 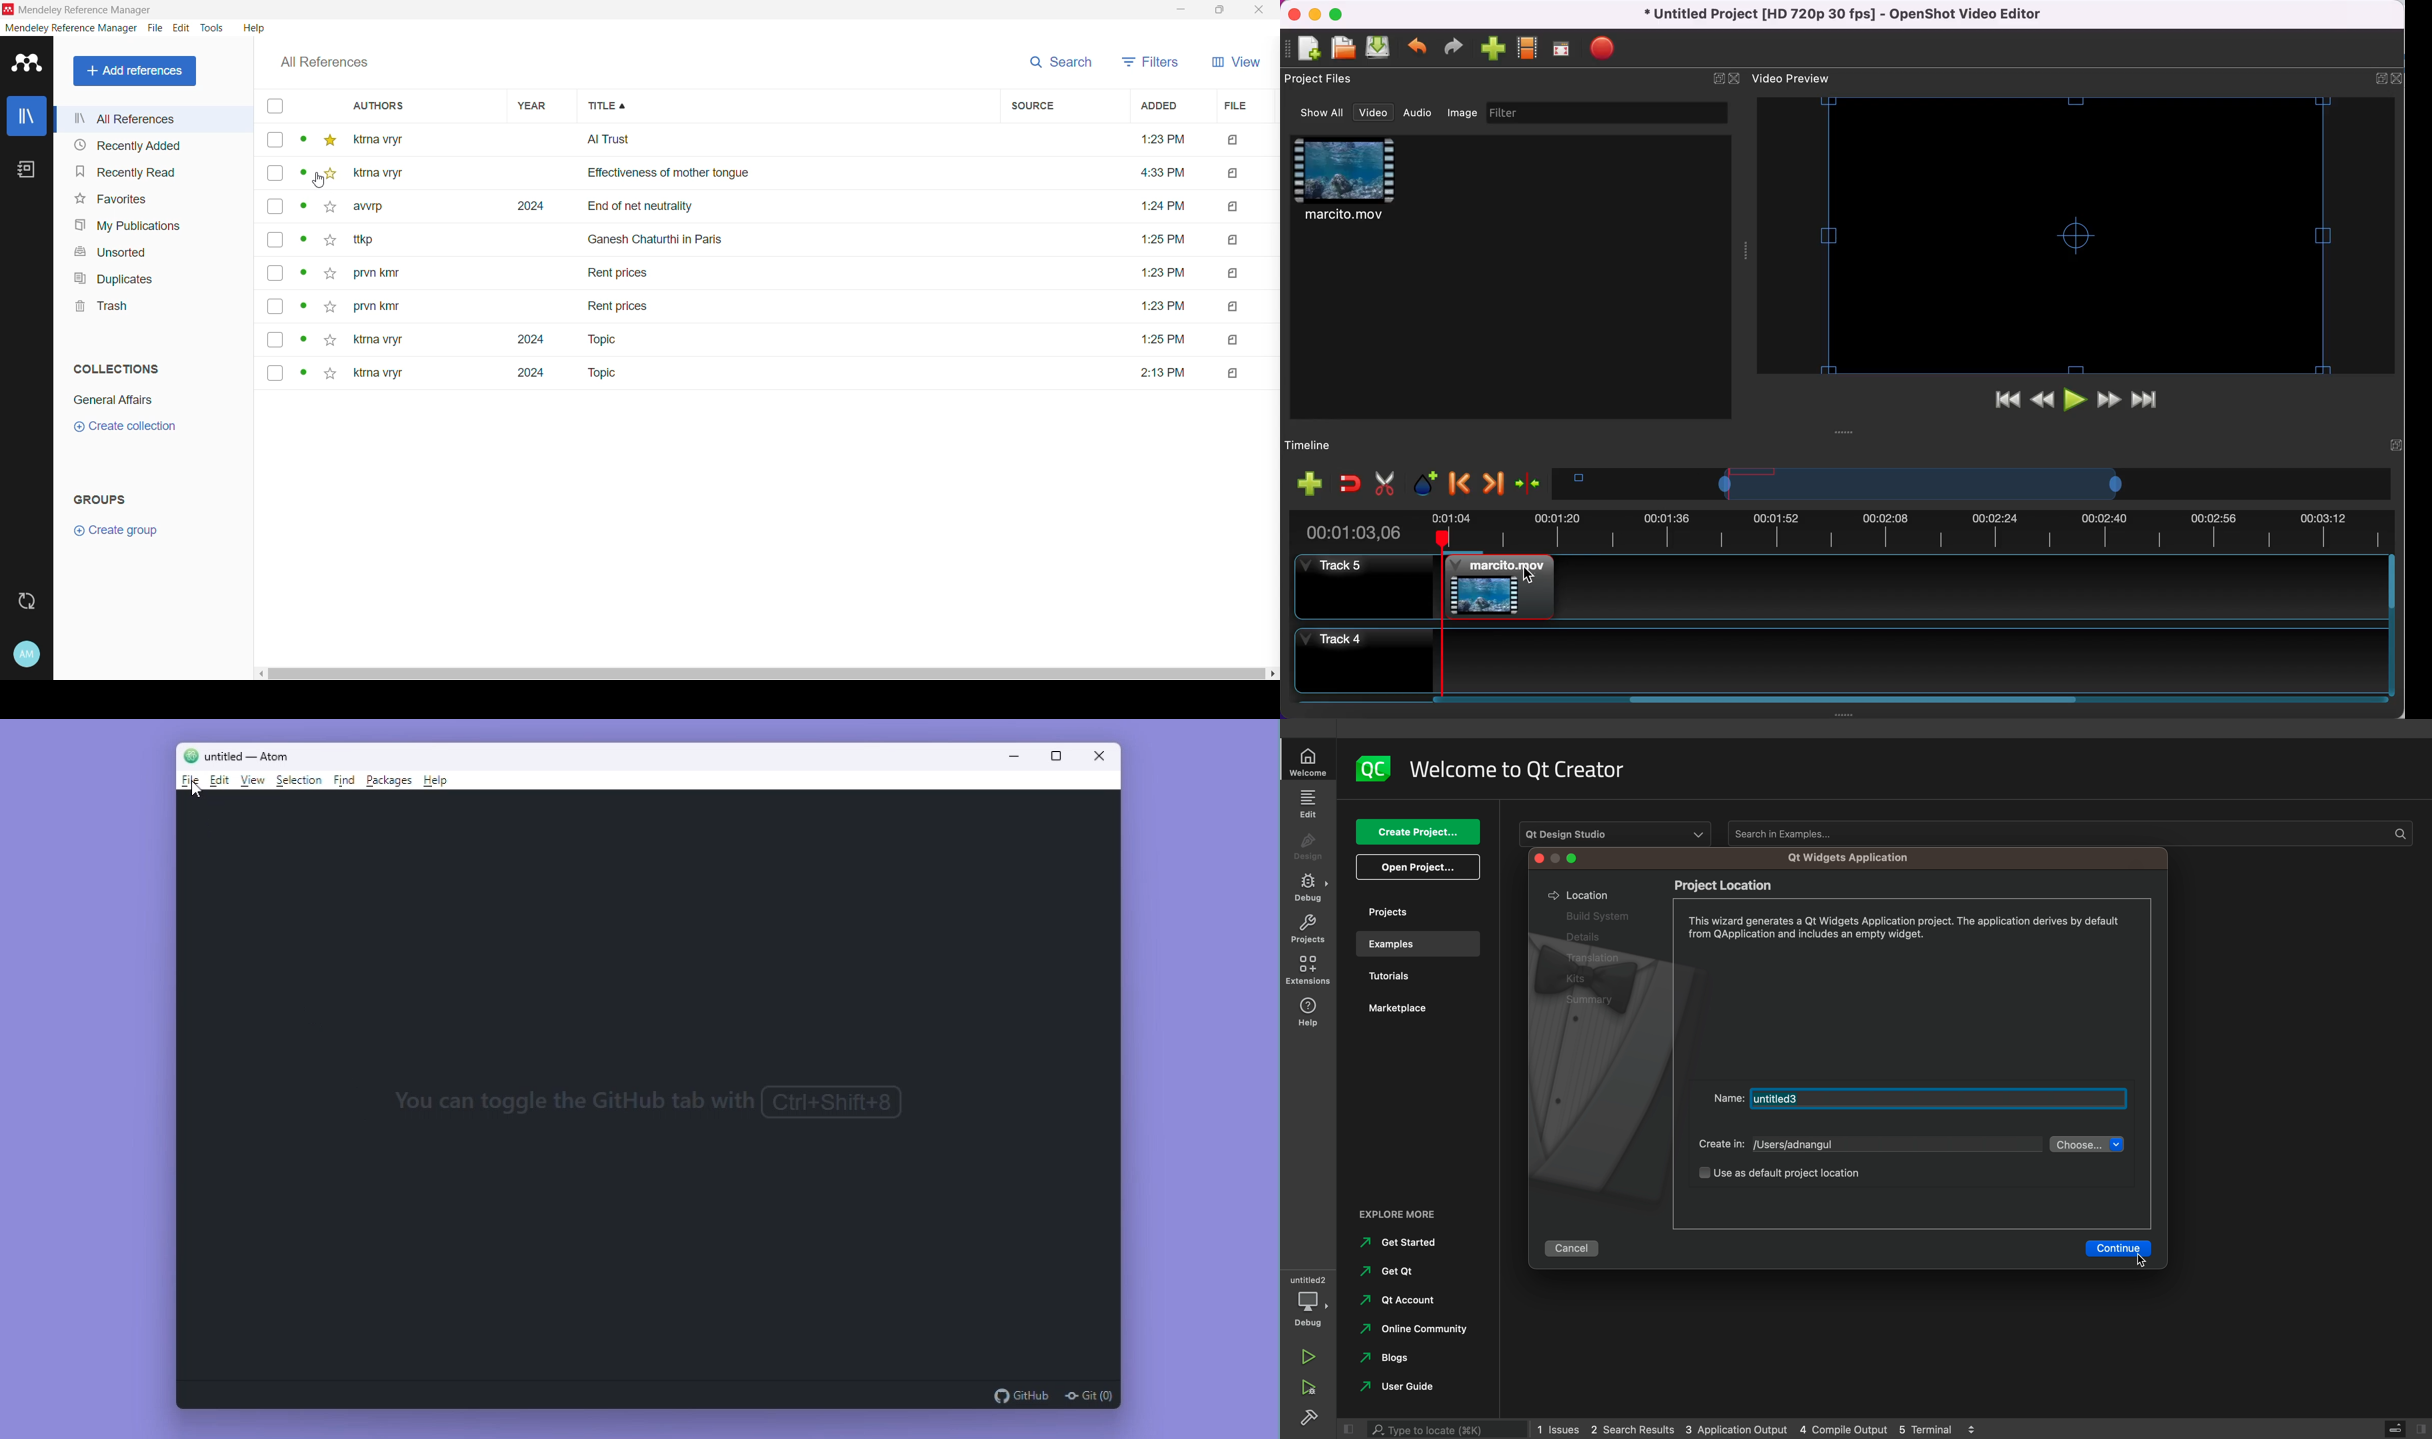 I want to click on Application Logo, so click(x=27, y=65).